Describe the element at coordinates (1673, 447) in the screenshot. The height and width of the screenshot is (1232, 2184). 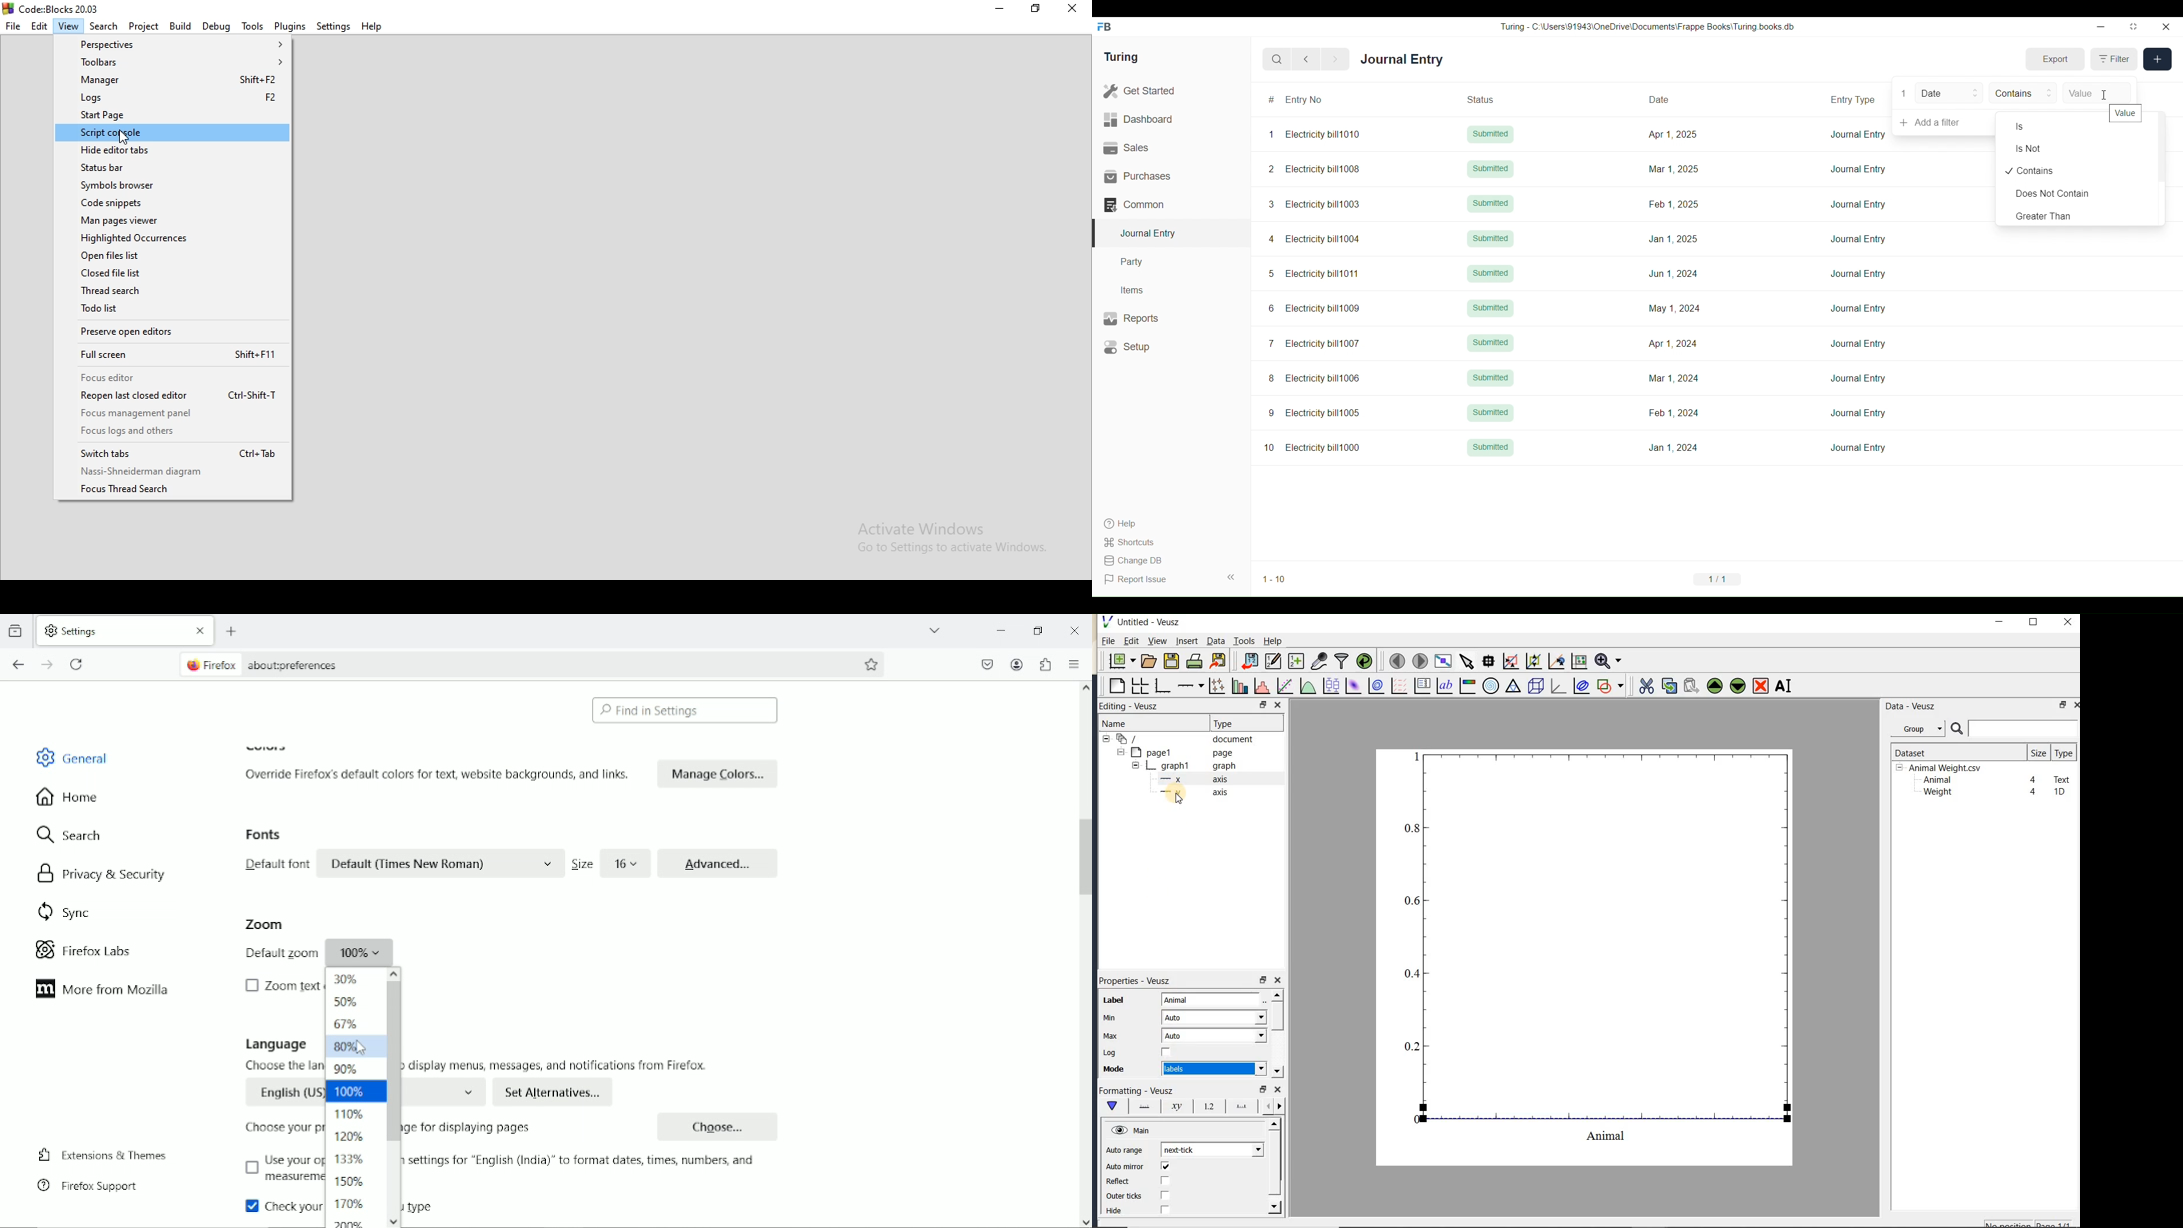
I see `Jan 1, 2024` at that location.